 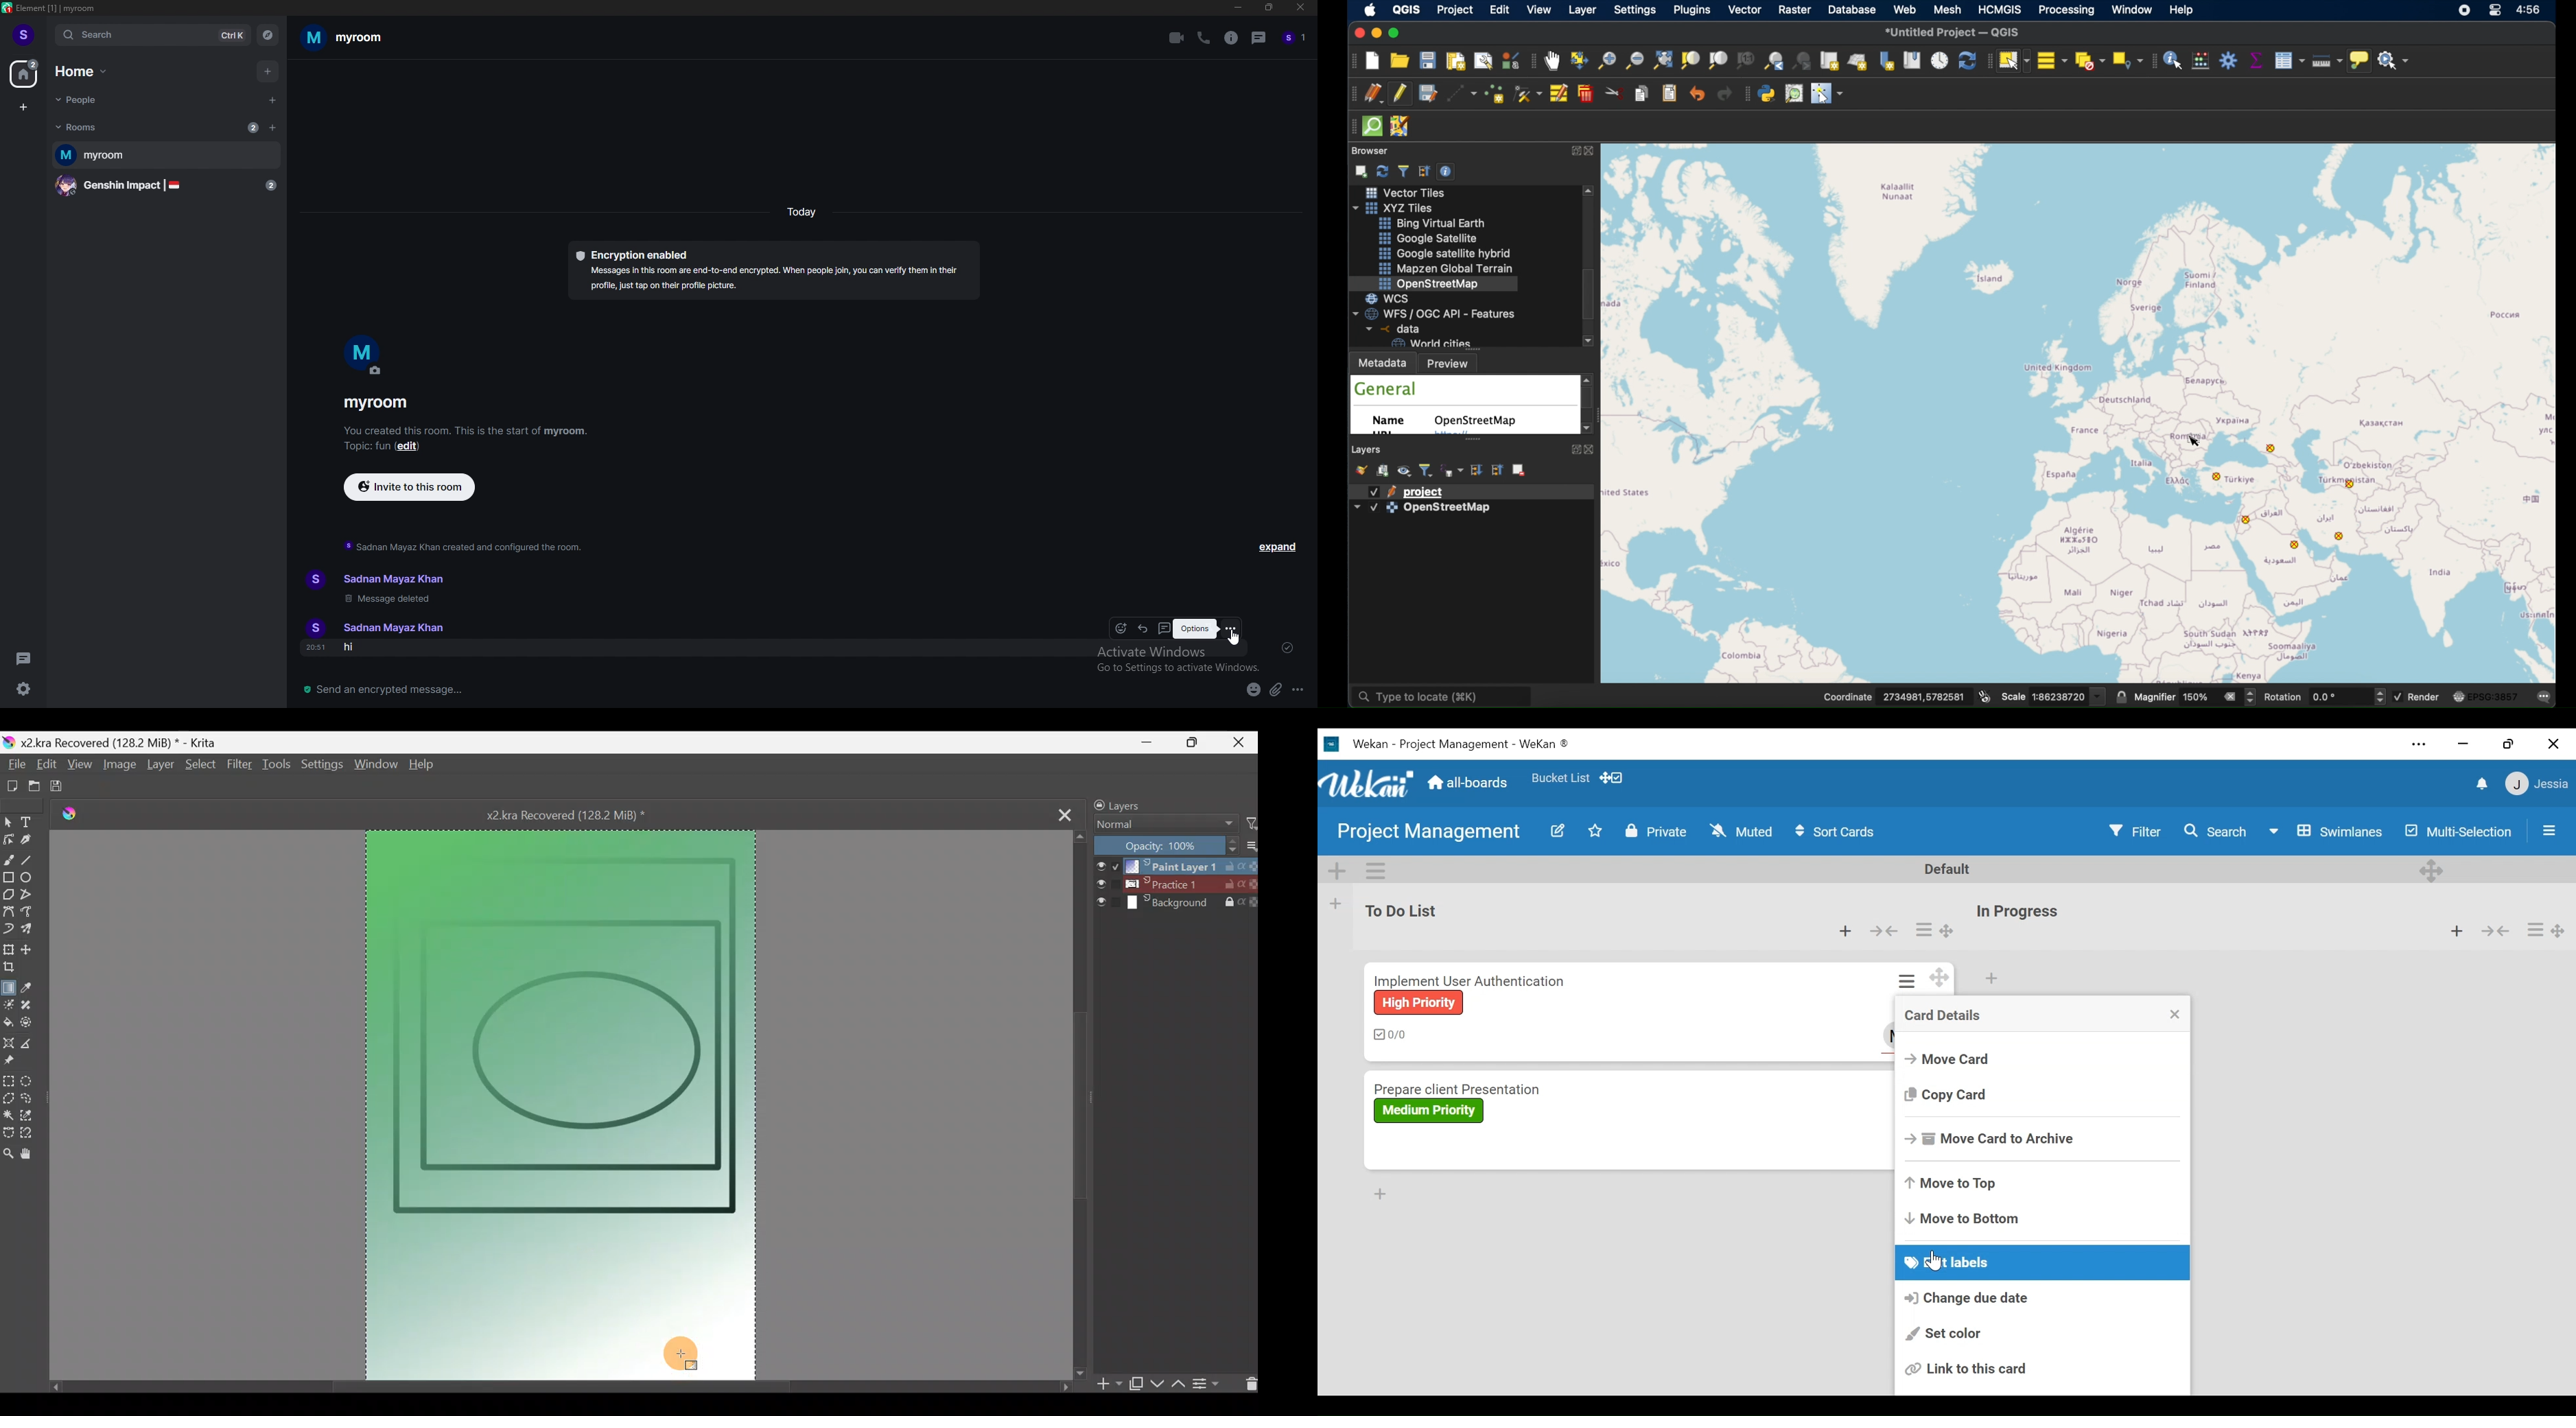 I want to click on Add labels, so click(x=2042, y=1262).